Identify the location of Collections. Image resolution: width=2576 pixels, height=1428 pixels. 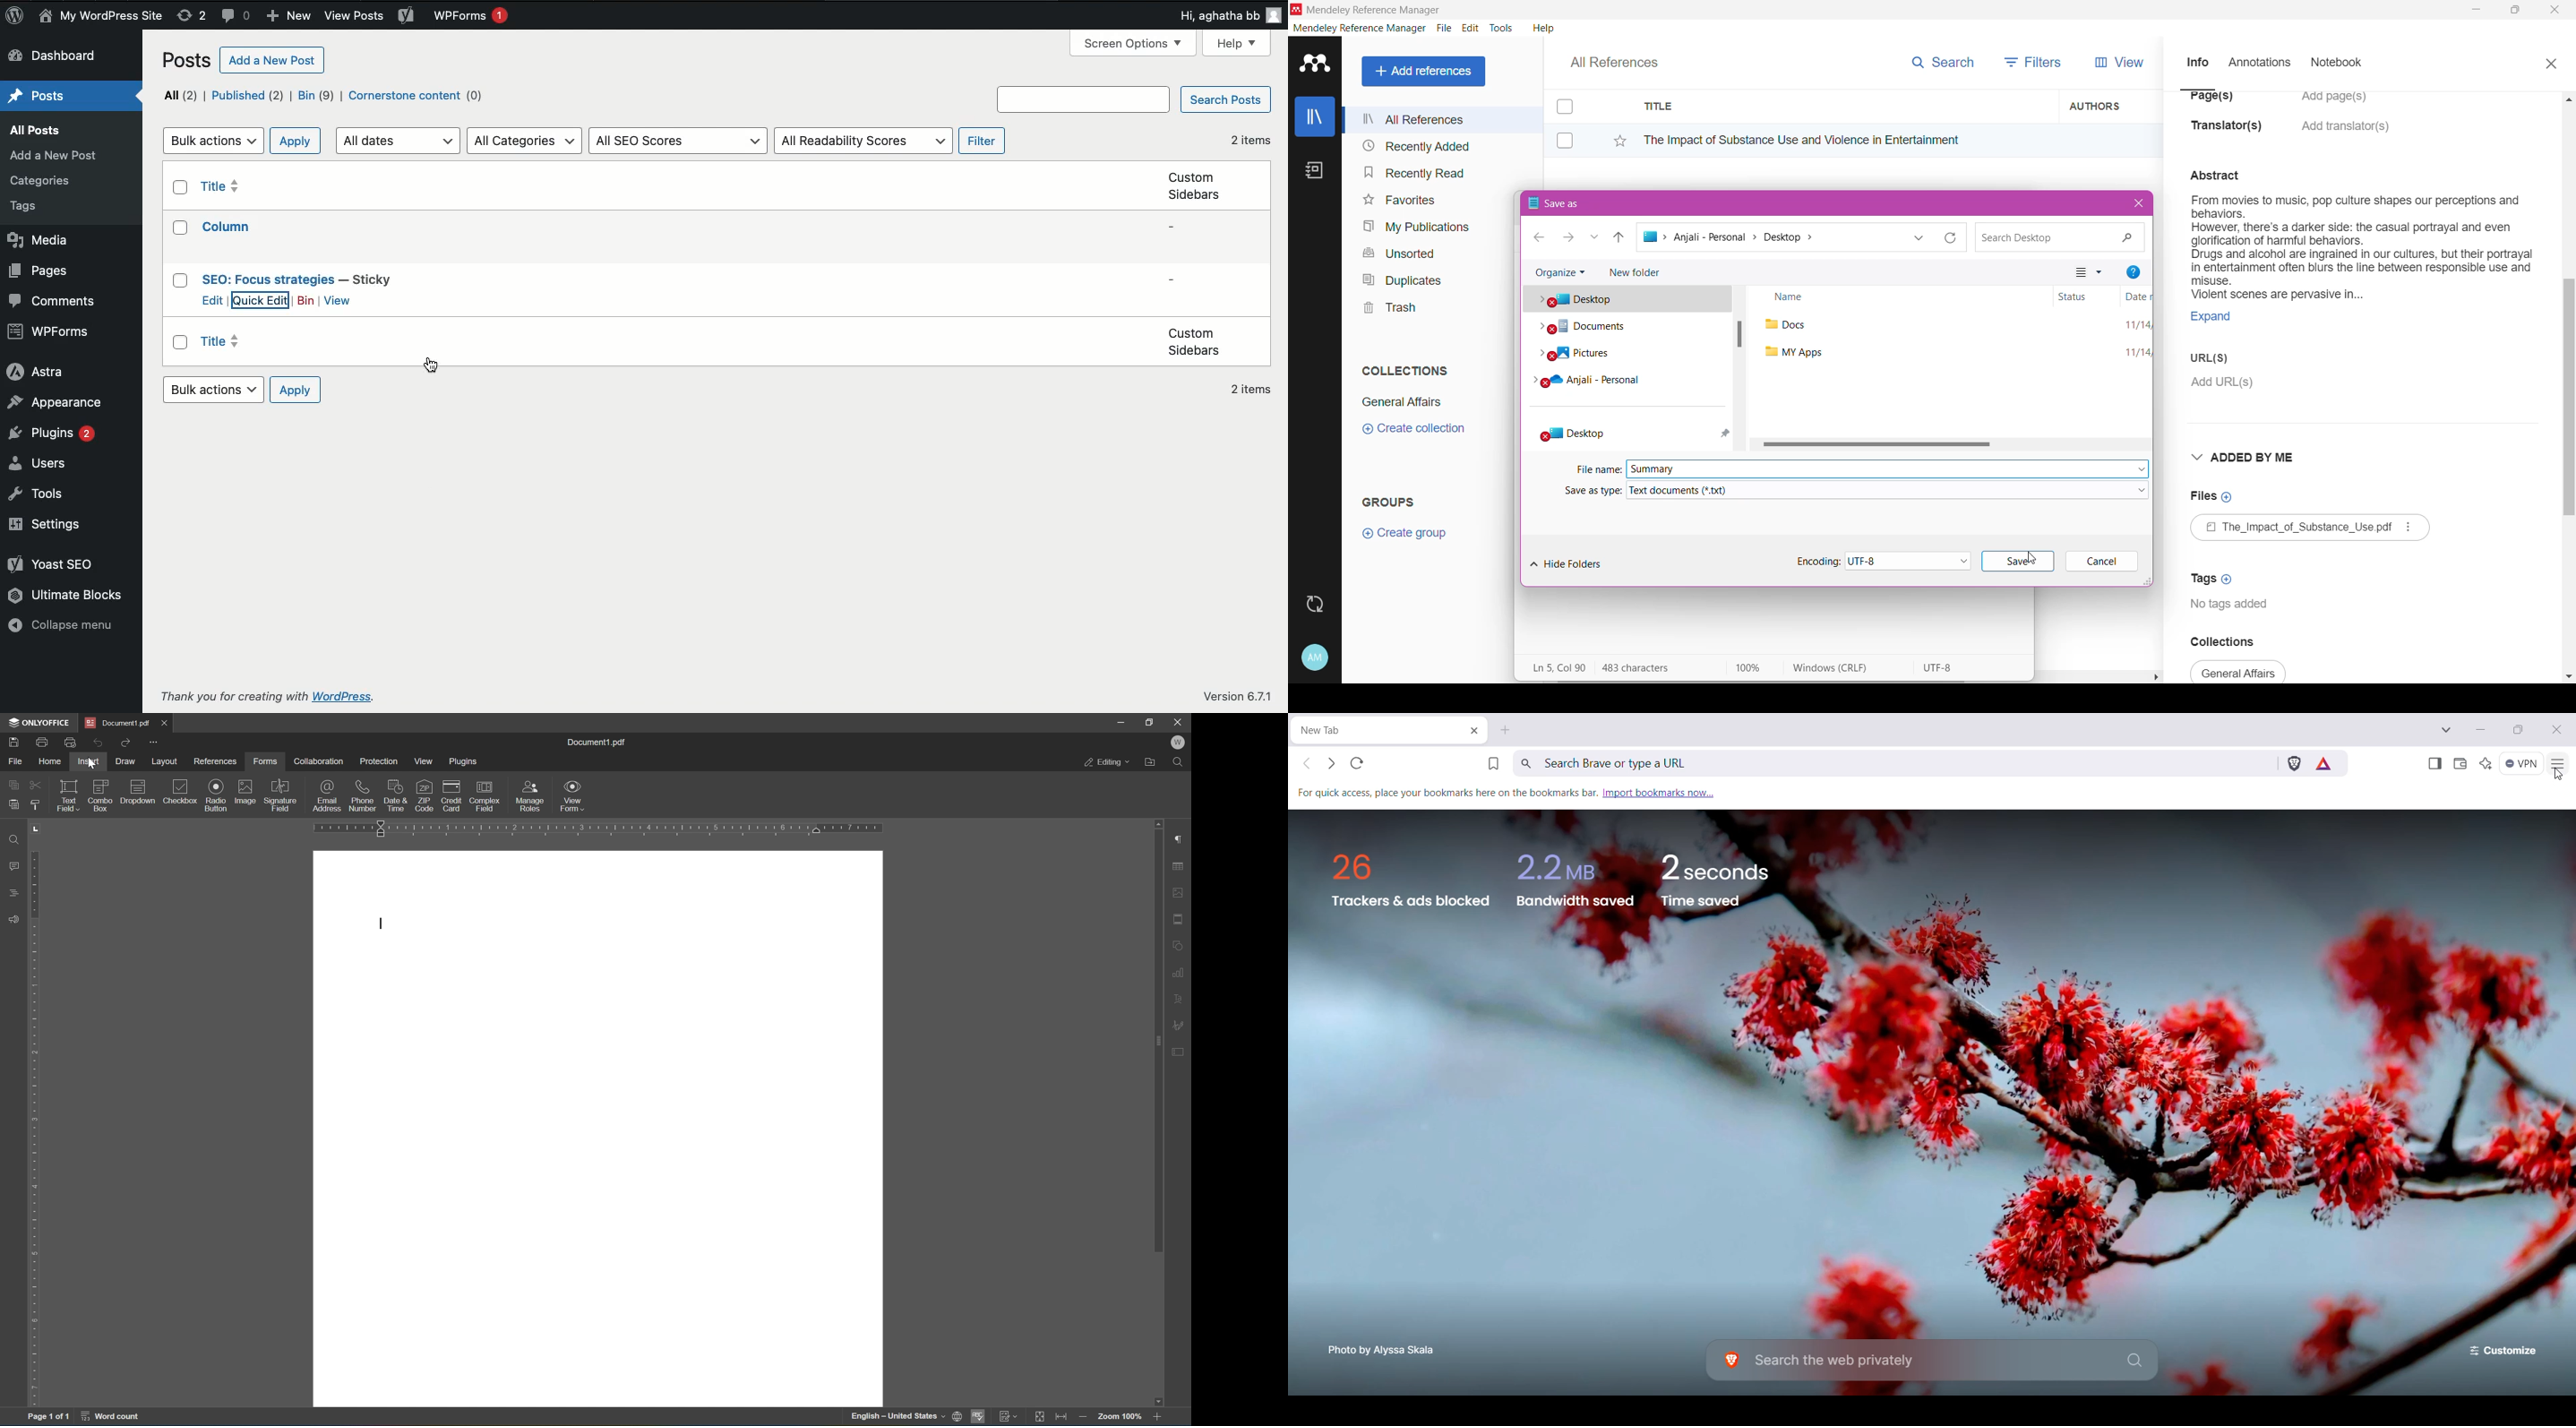
(2233, 642).